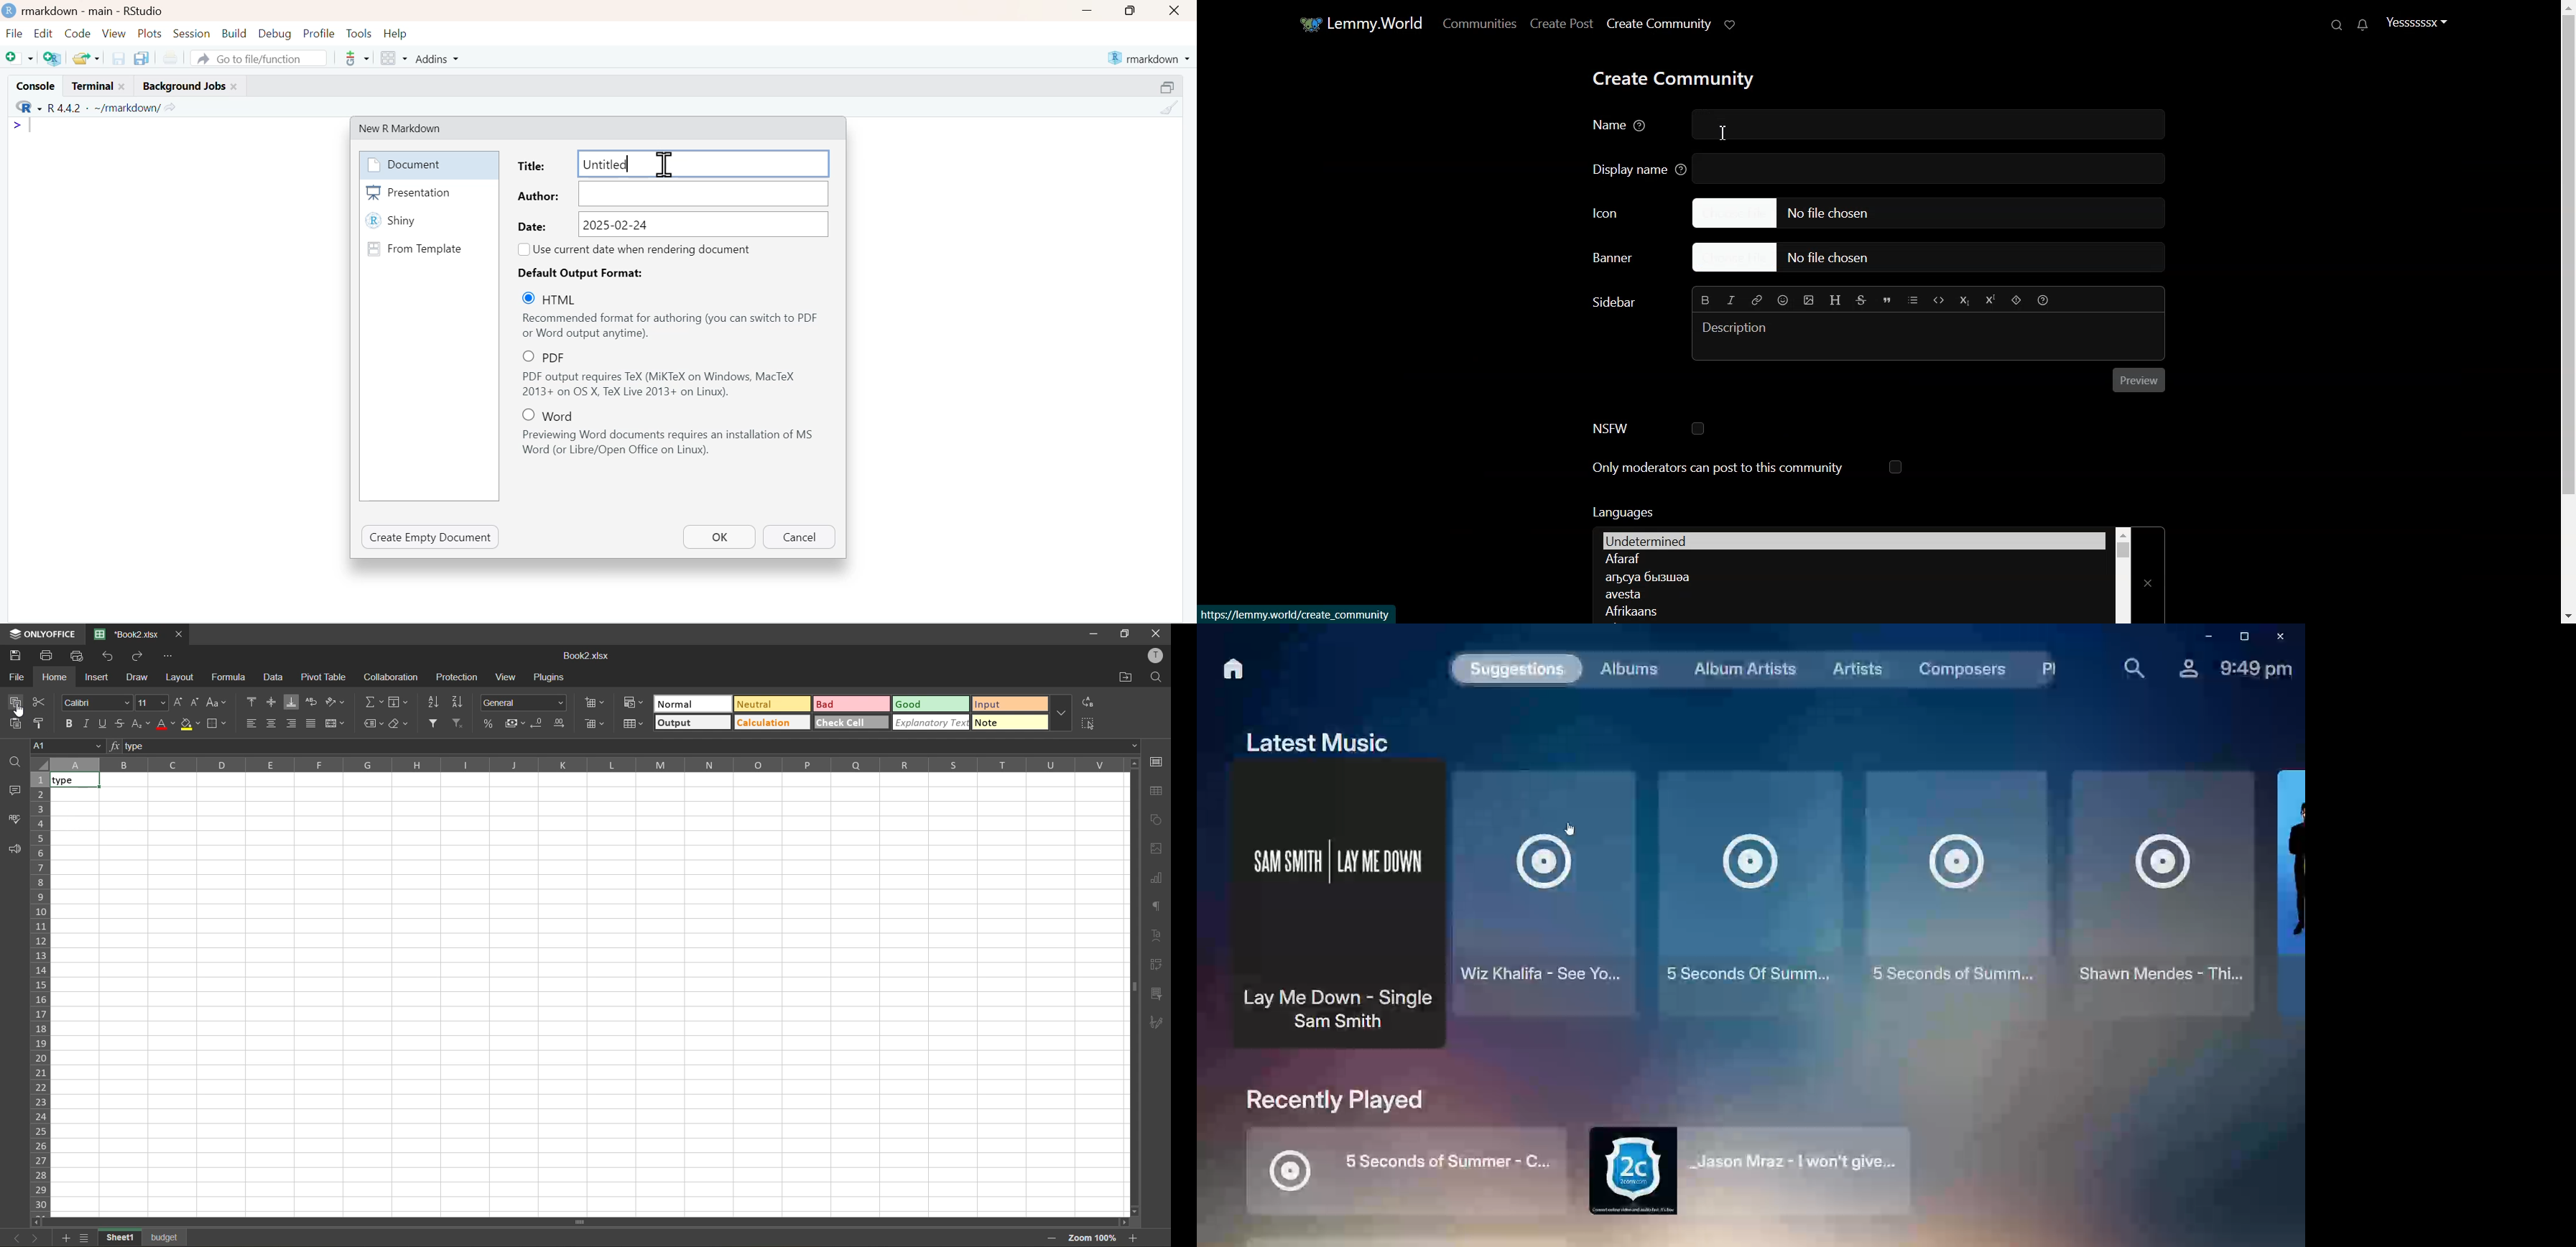 The width and height of the screenshot is (2576, 1260). Describe the element at coordinates (2361, 25) in the screenshot. I see `Unread message` at that location.